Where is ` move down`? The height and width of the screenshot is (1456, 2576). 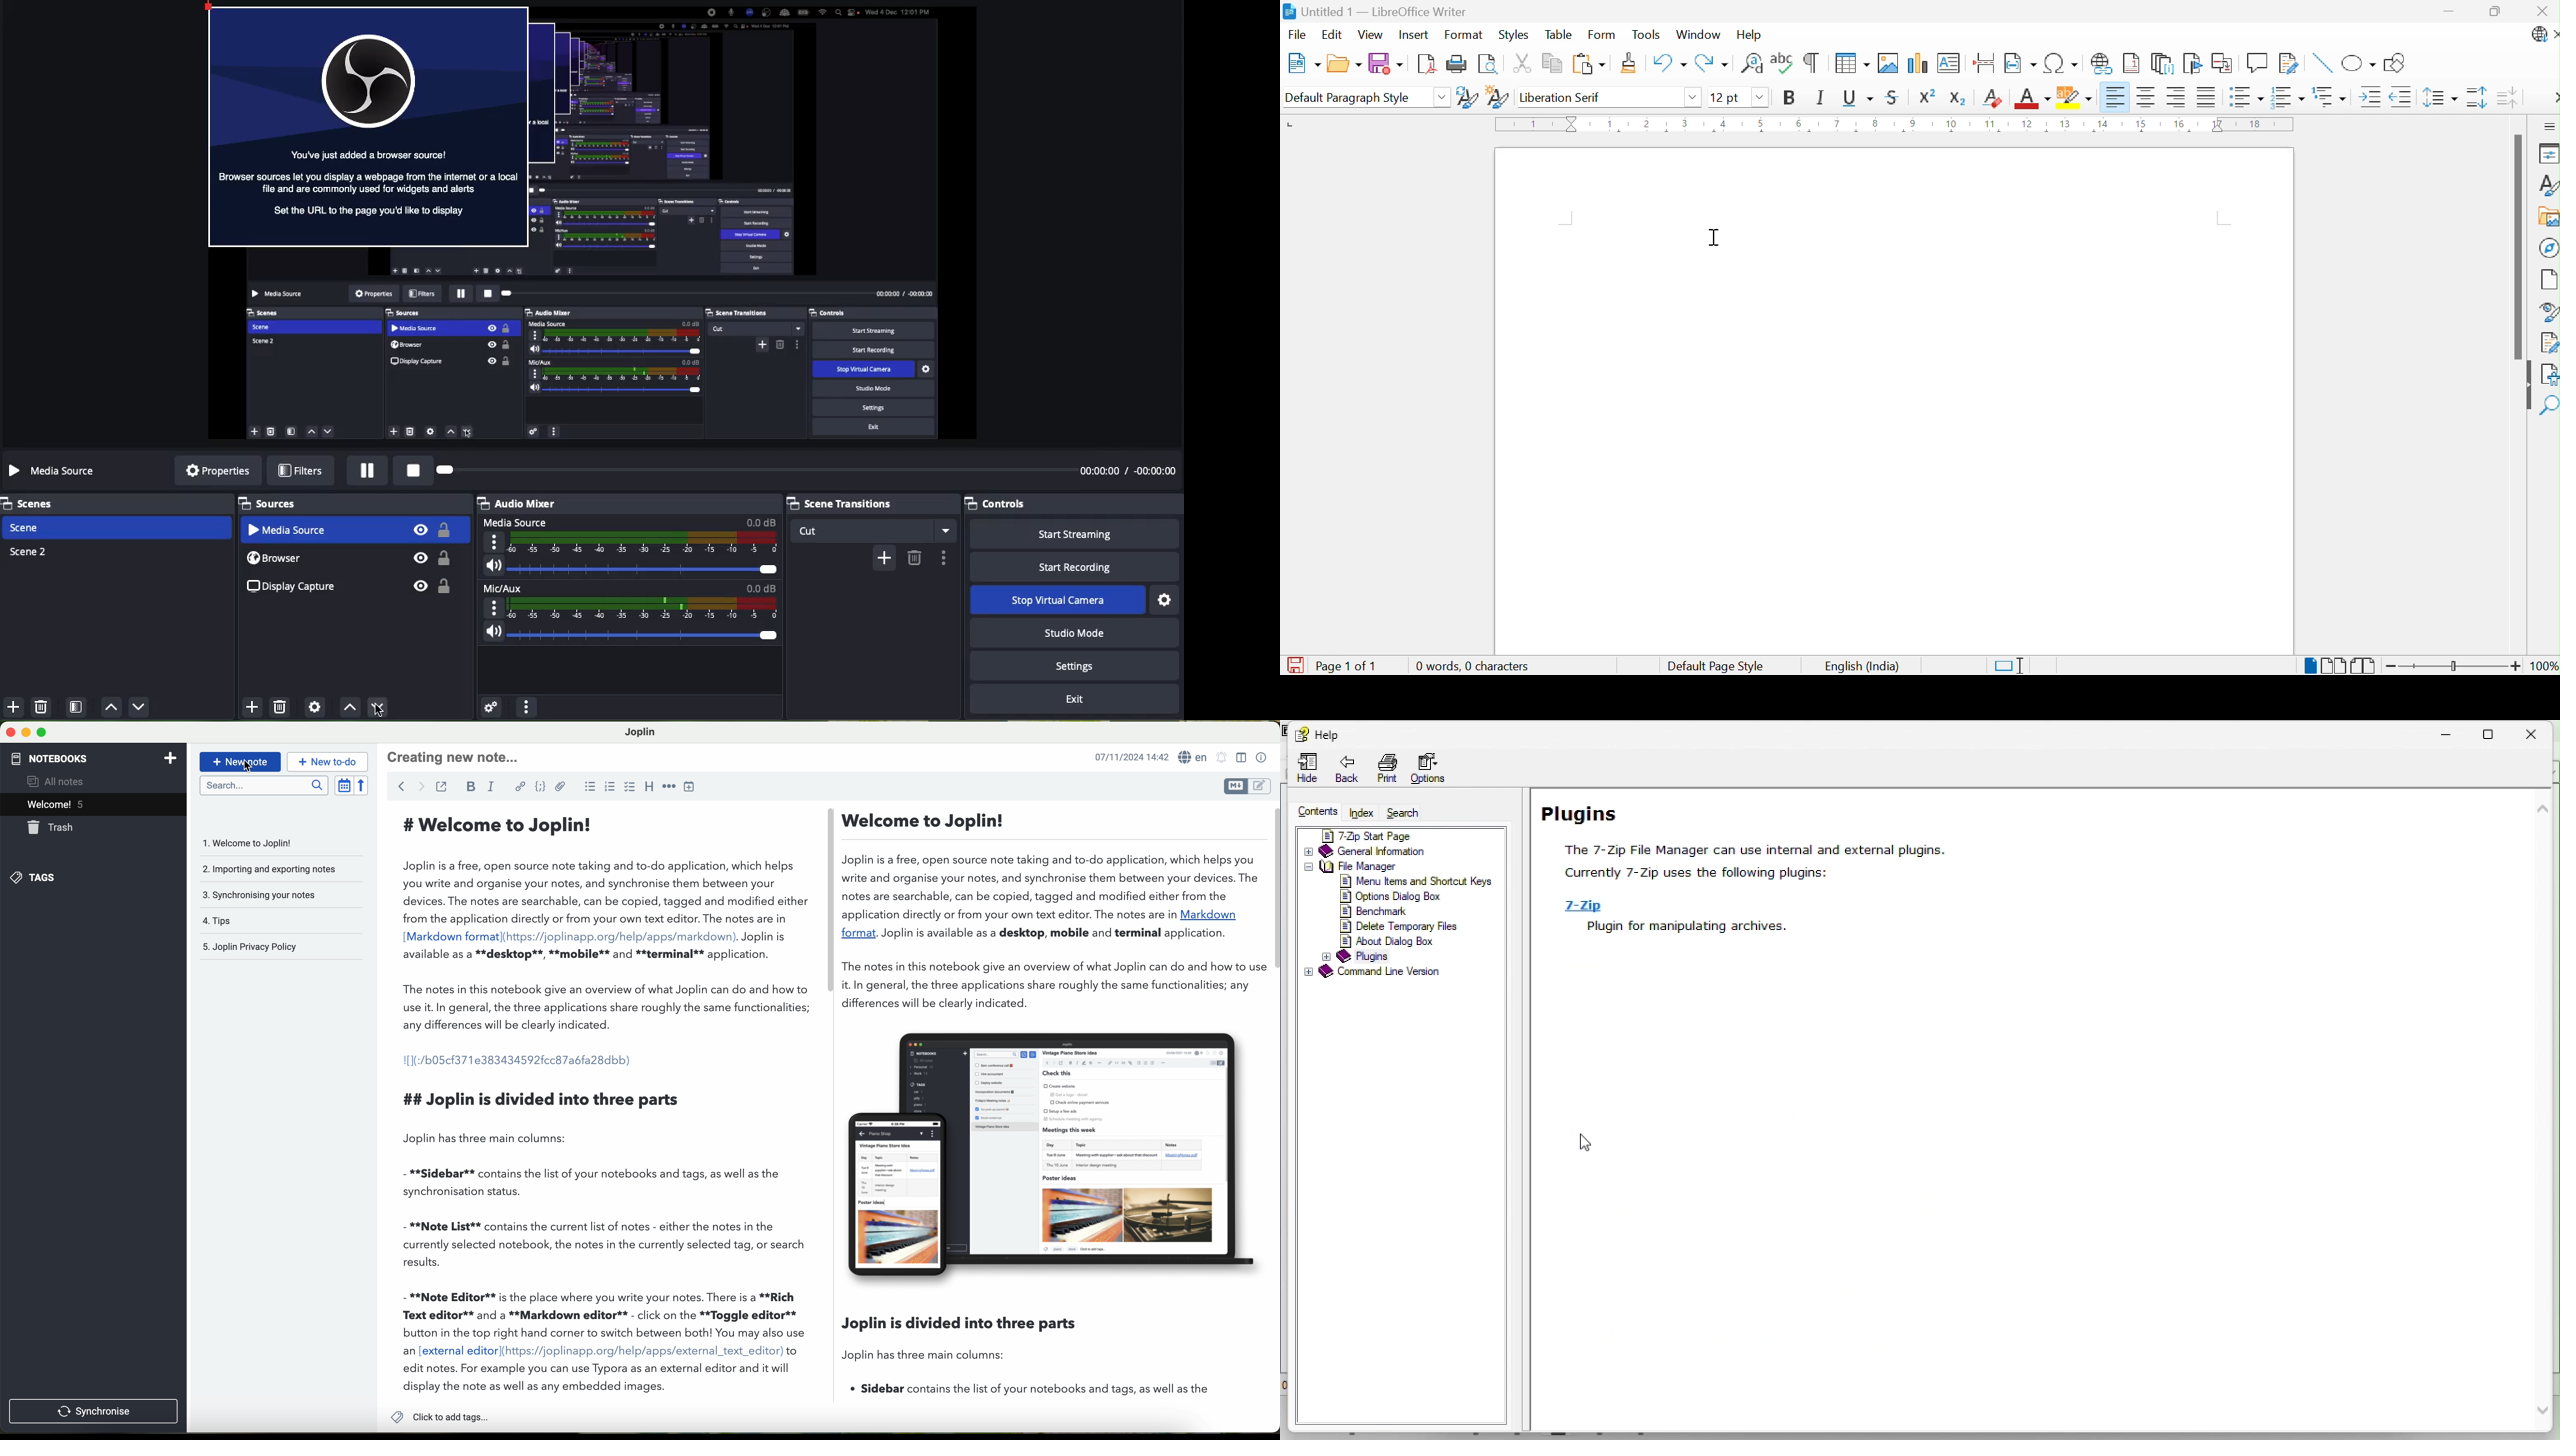  move down is located at coordinates (139, 705).